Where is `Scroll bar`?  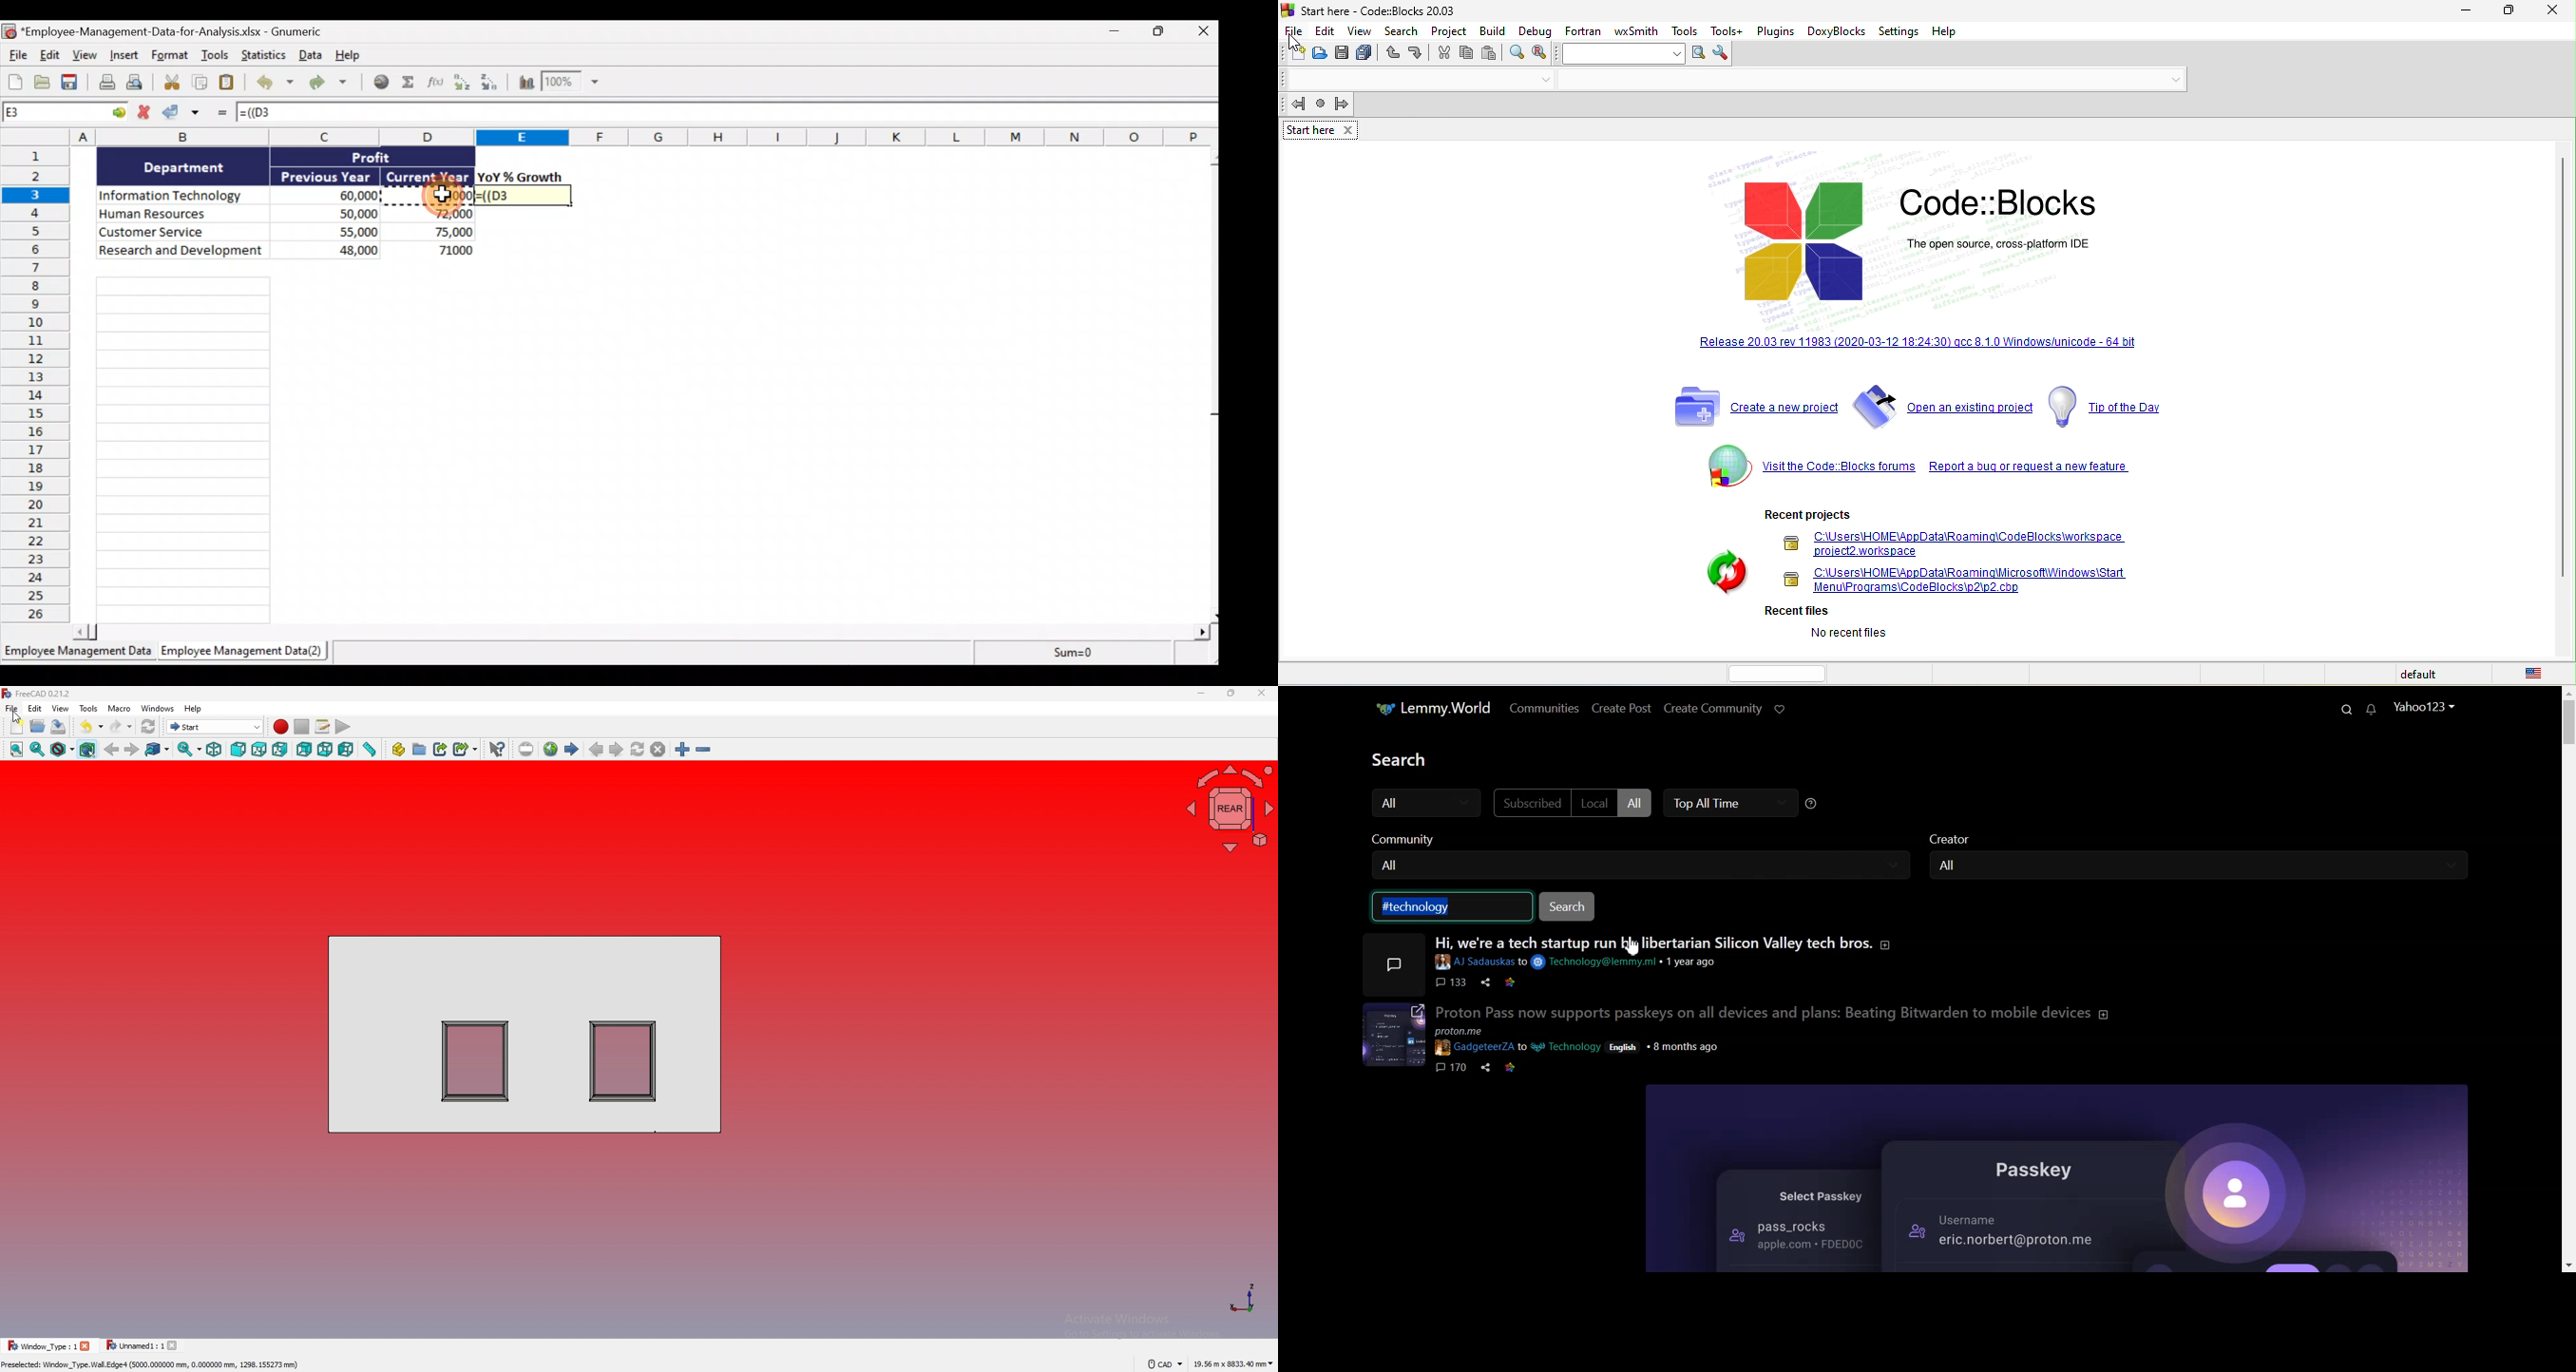
Scroll bar is located at coordinates (642, 634).